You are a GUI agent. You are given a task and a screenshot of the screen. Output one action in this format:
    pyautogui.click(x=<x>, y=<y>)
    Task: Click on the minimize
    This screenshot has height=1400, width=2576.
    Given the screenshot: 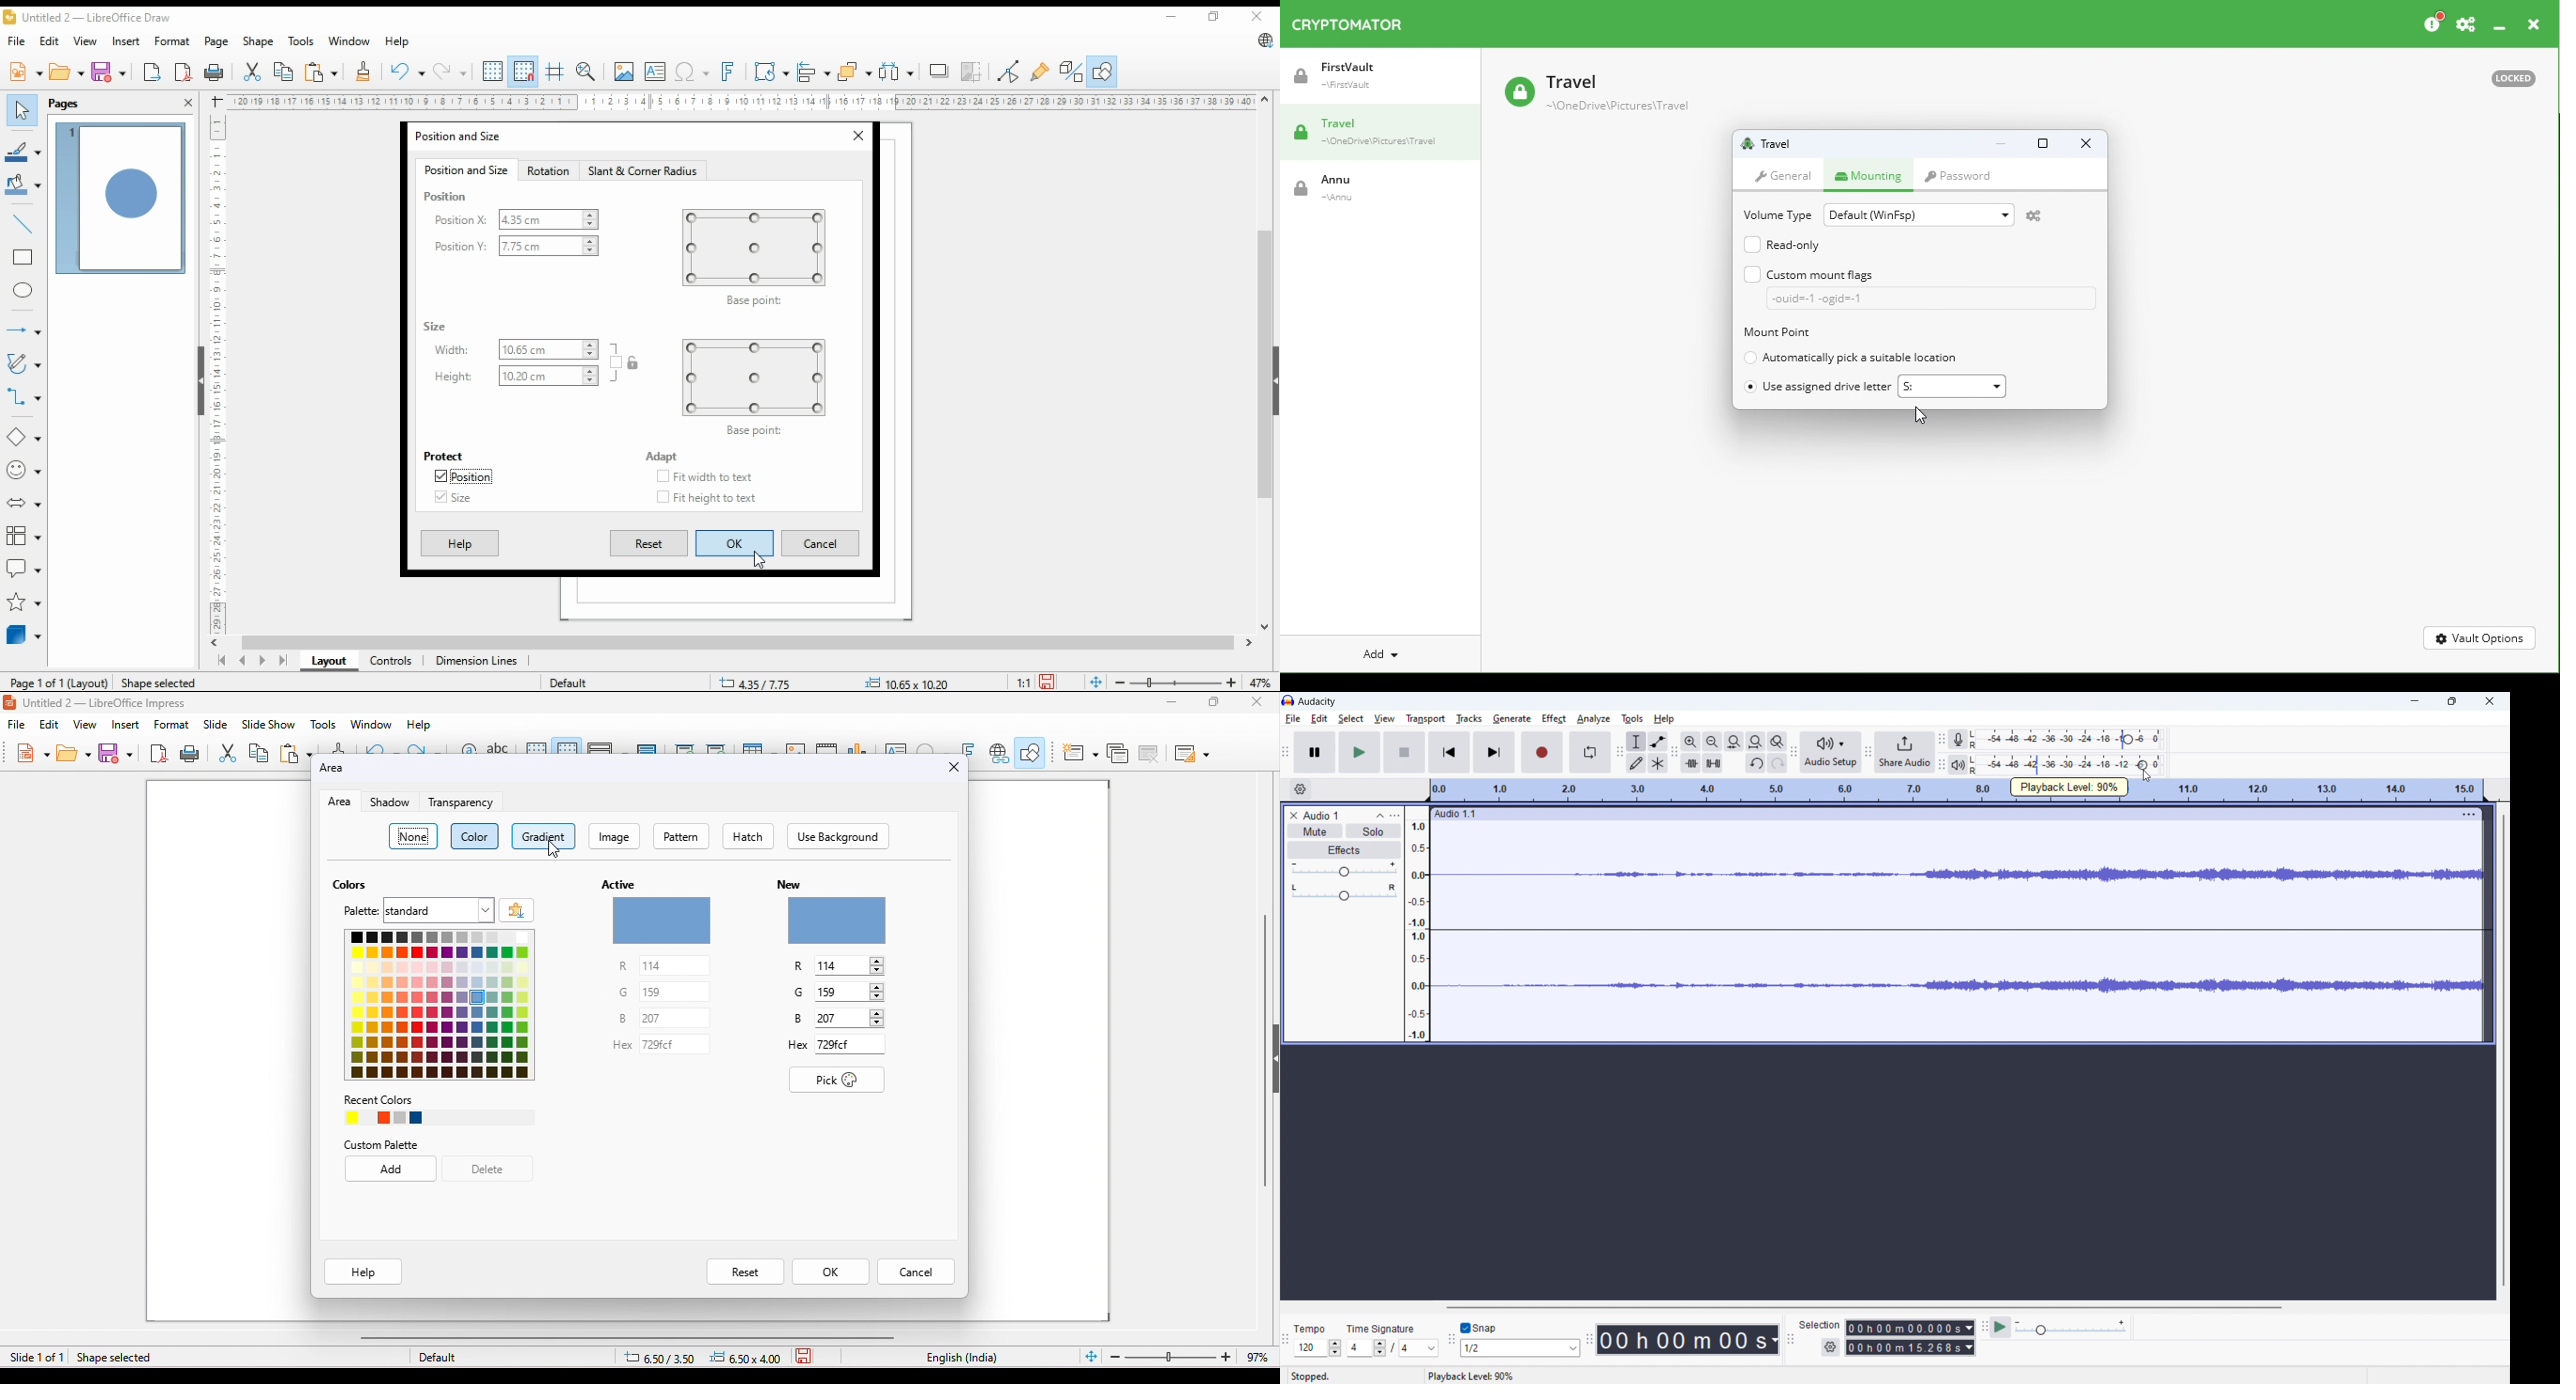 What is the action you would take?
    pyautogui.click(x=1173, y=18)
    